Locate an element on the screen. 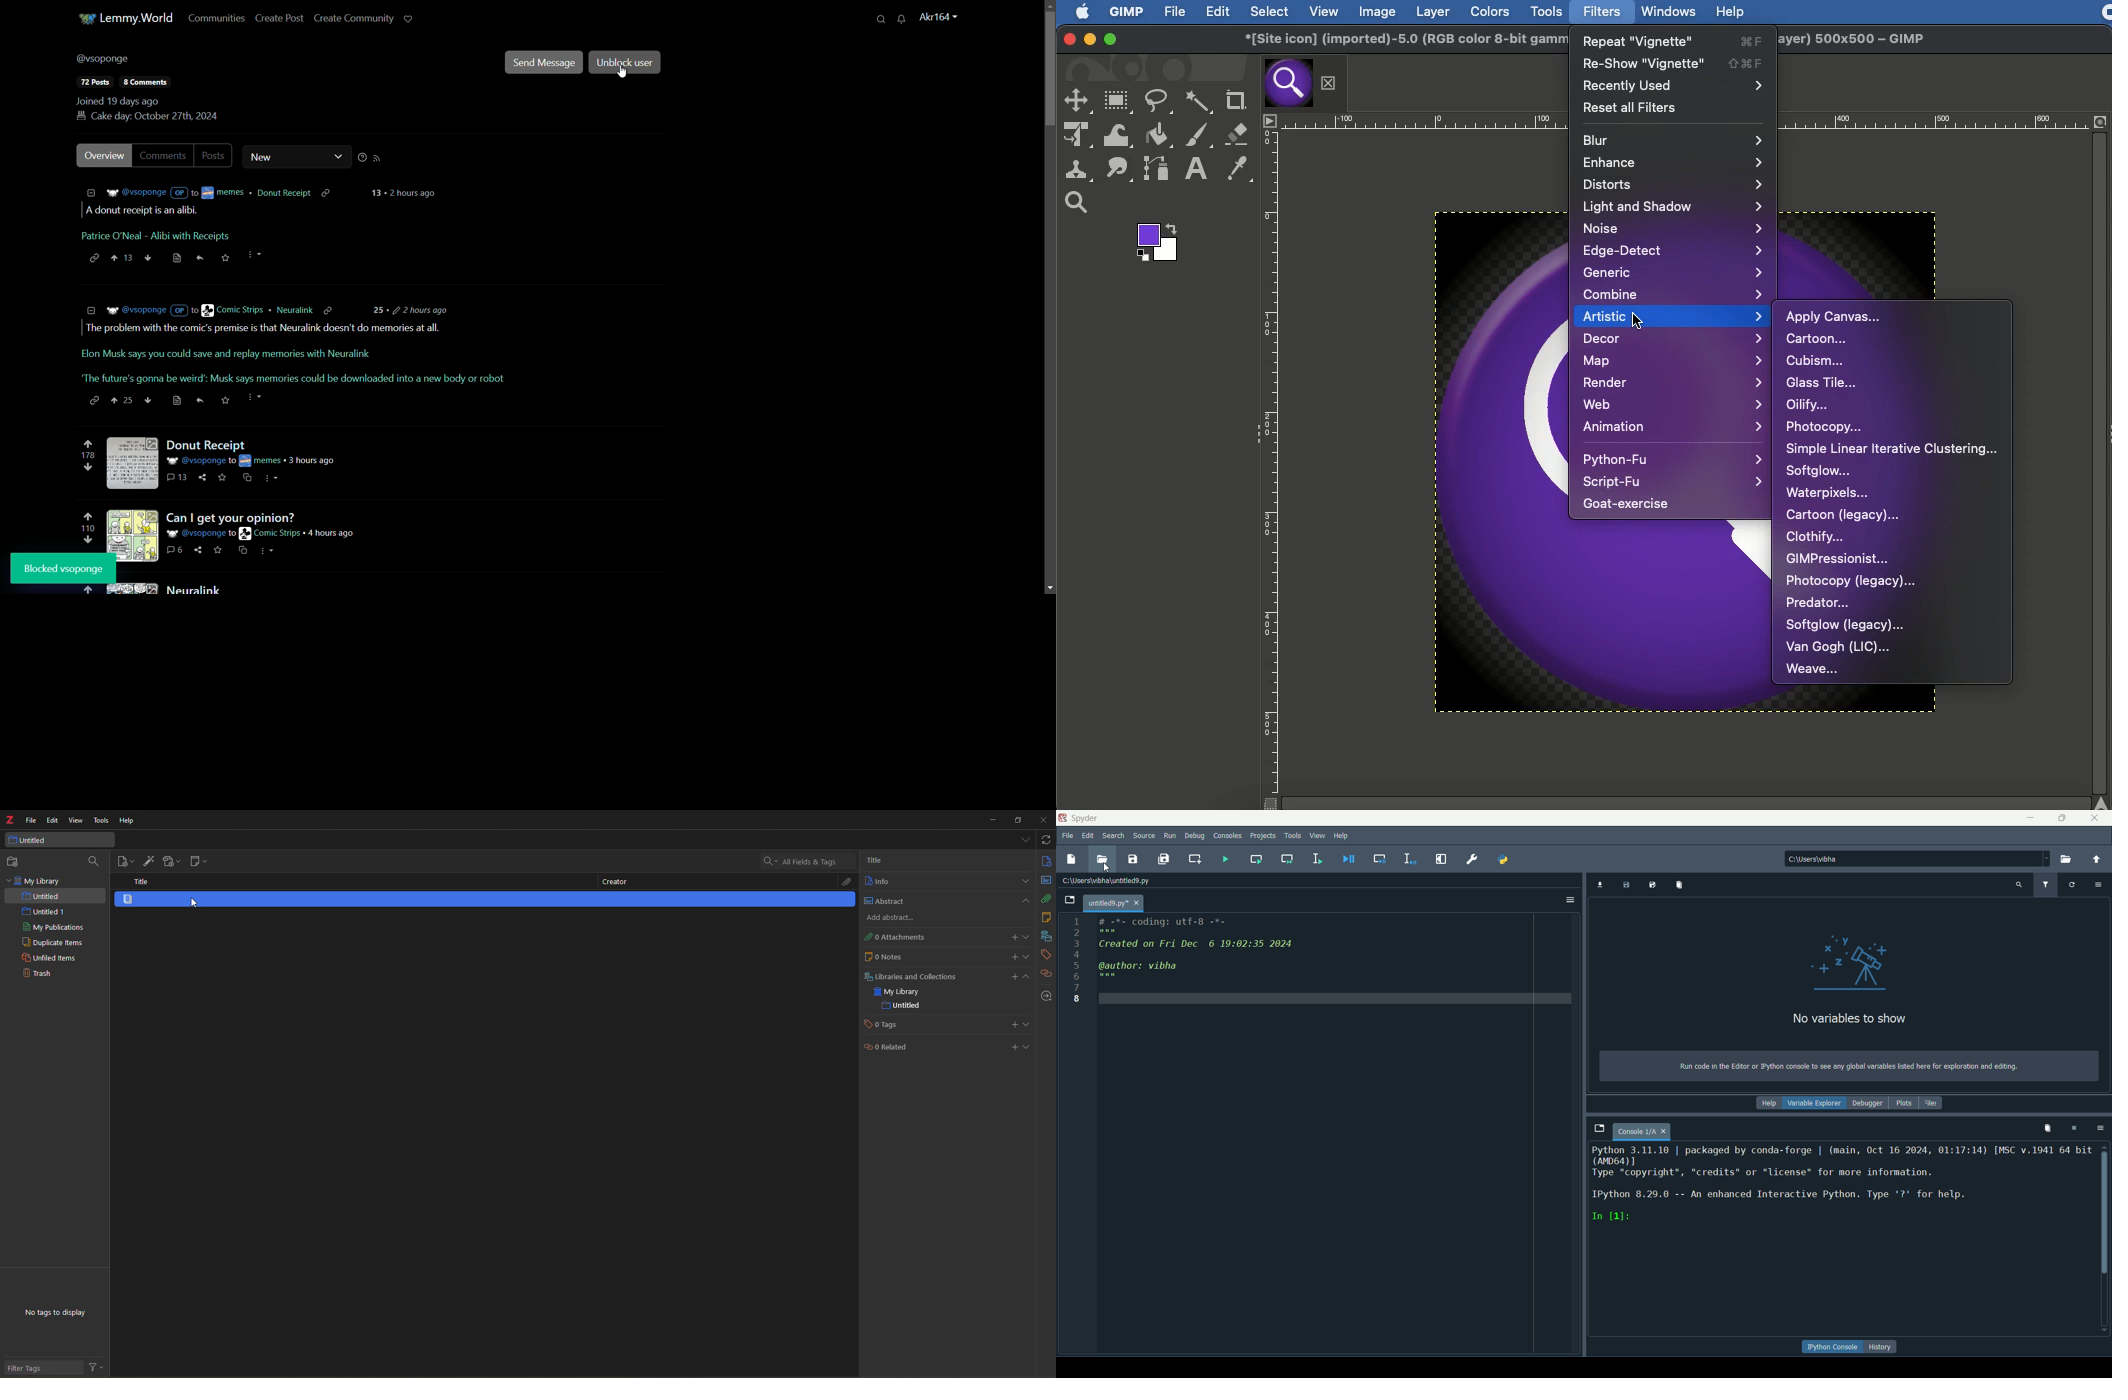 Image resolution: width=2128 pixels, height=1400 pixels. down is located at coordinates (148, 399).